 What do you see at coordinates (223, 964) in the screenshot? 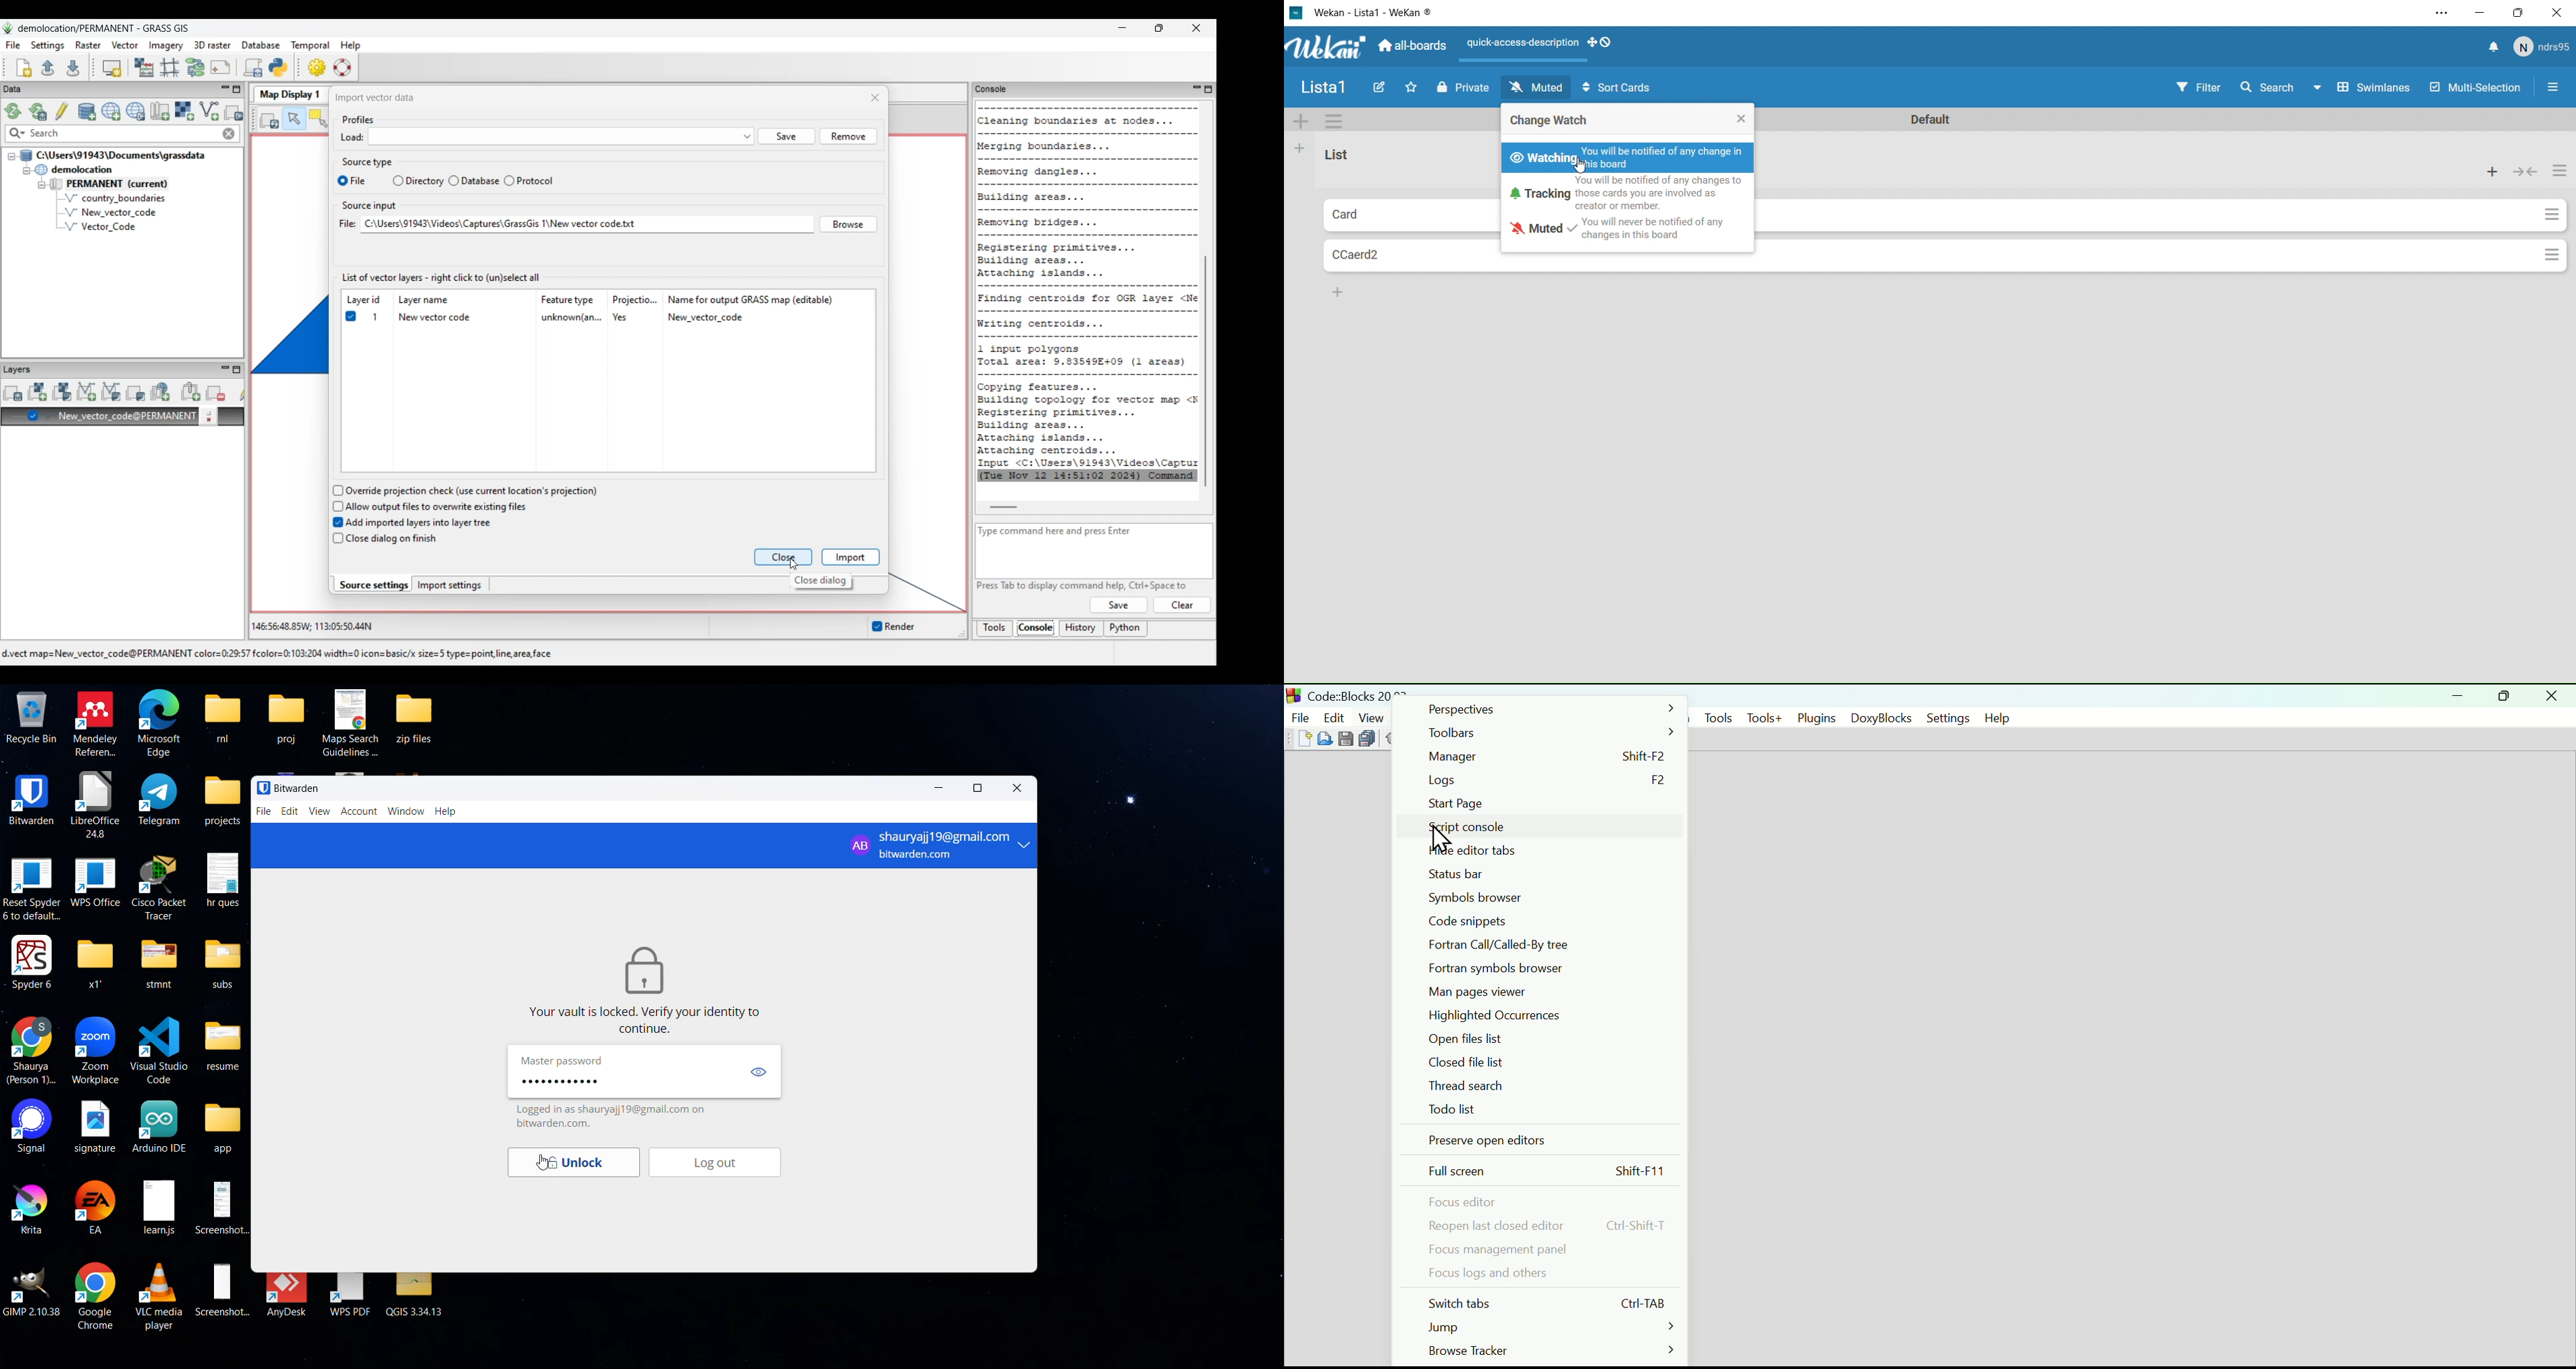
I see `subs` at bounding box center [223, 964].